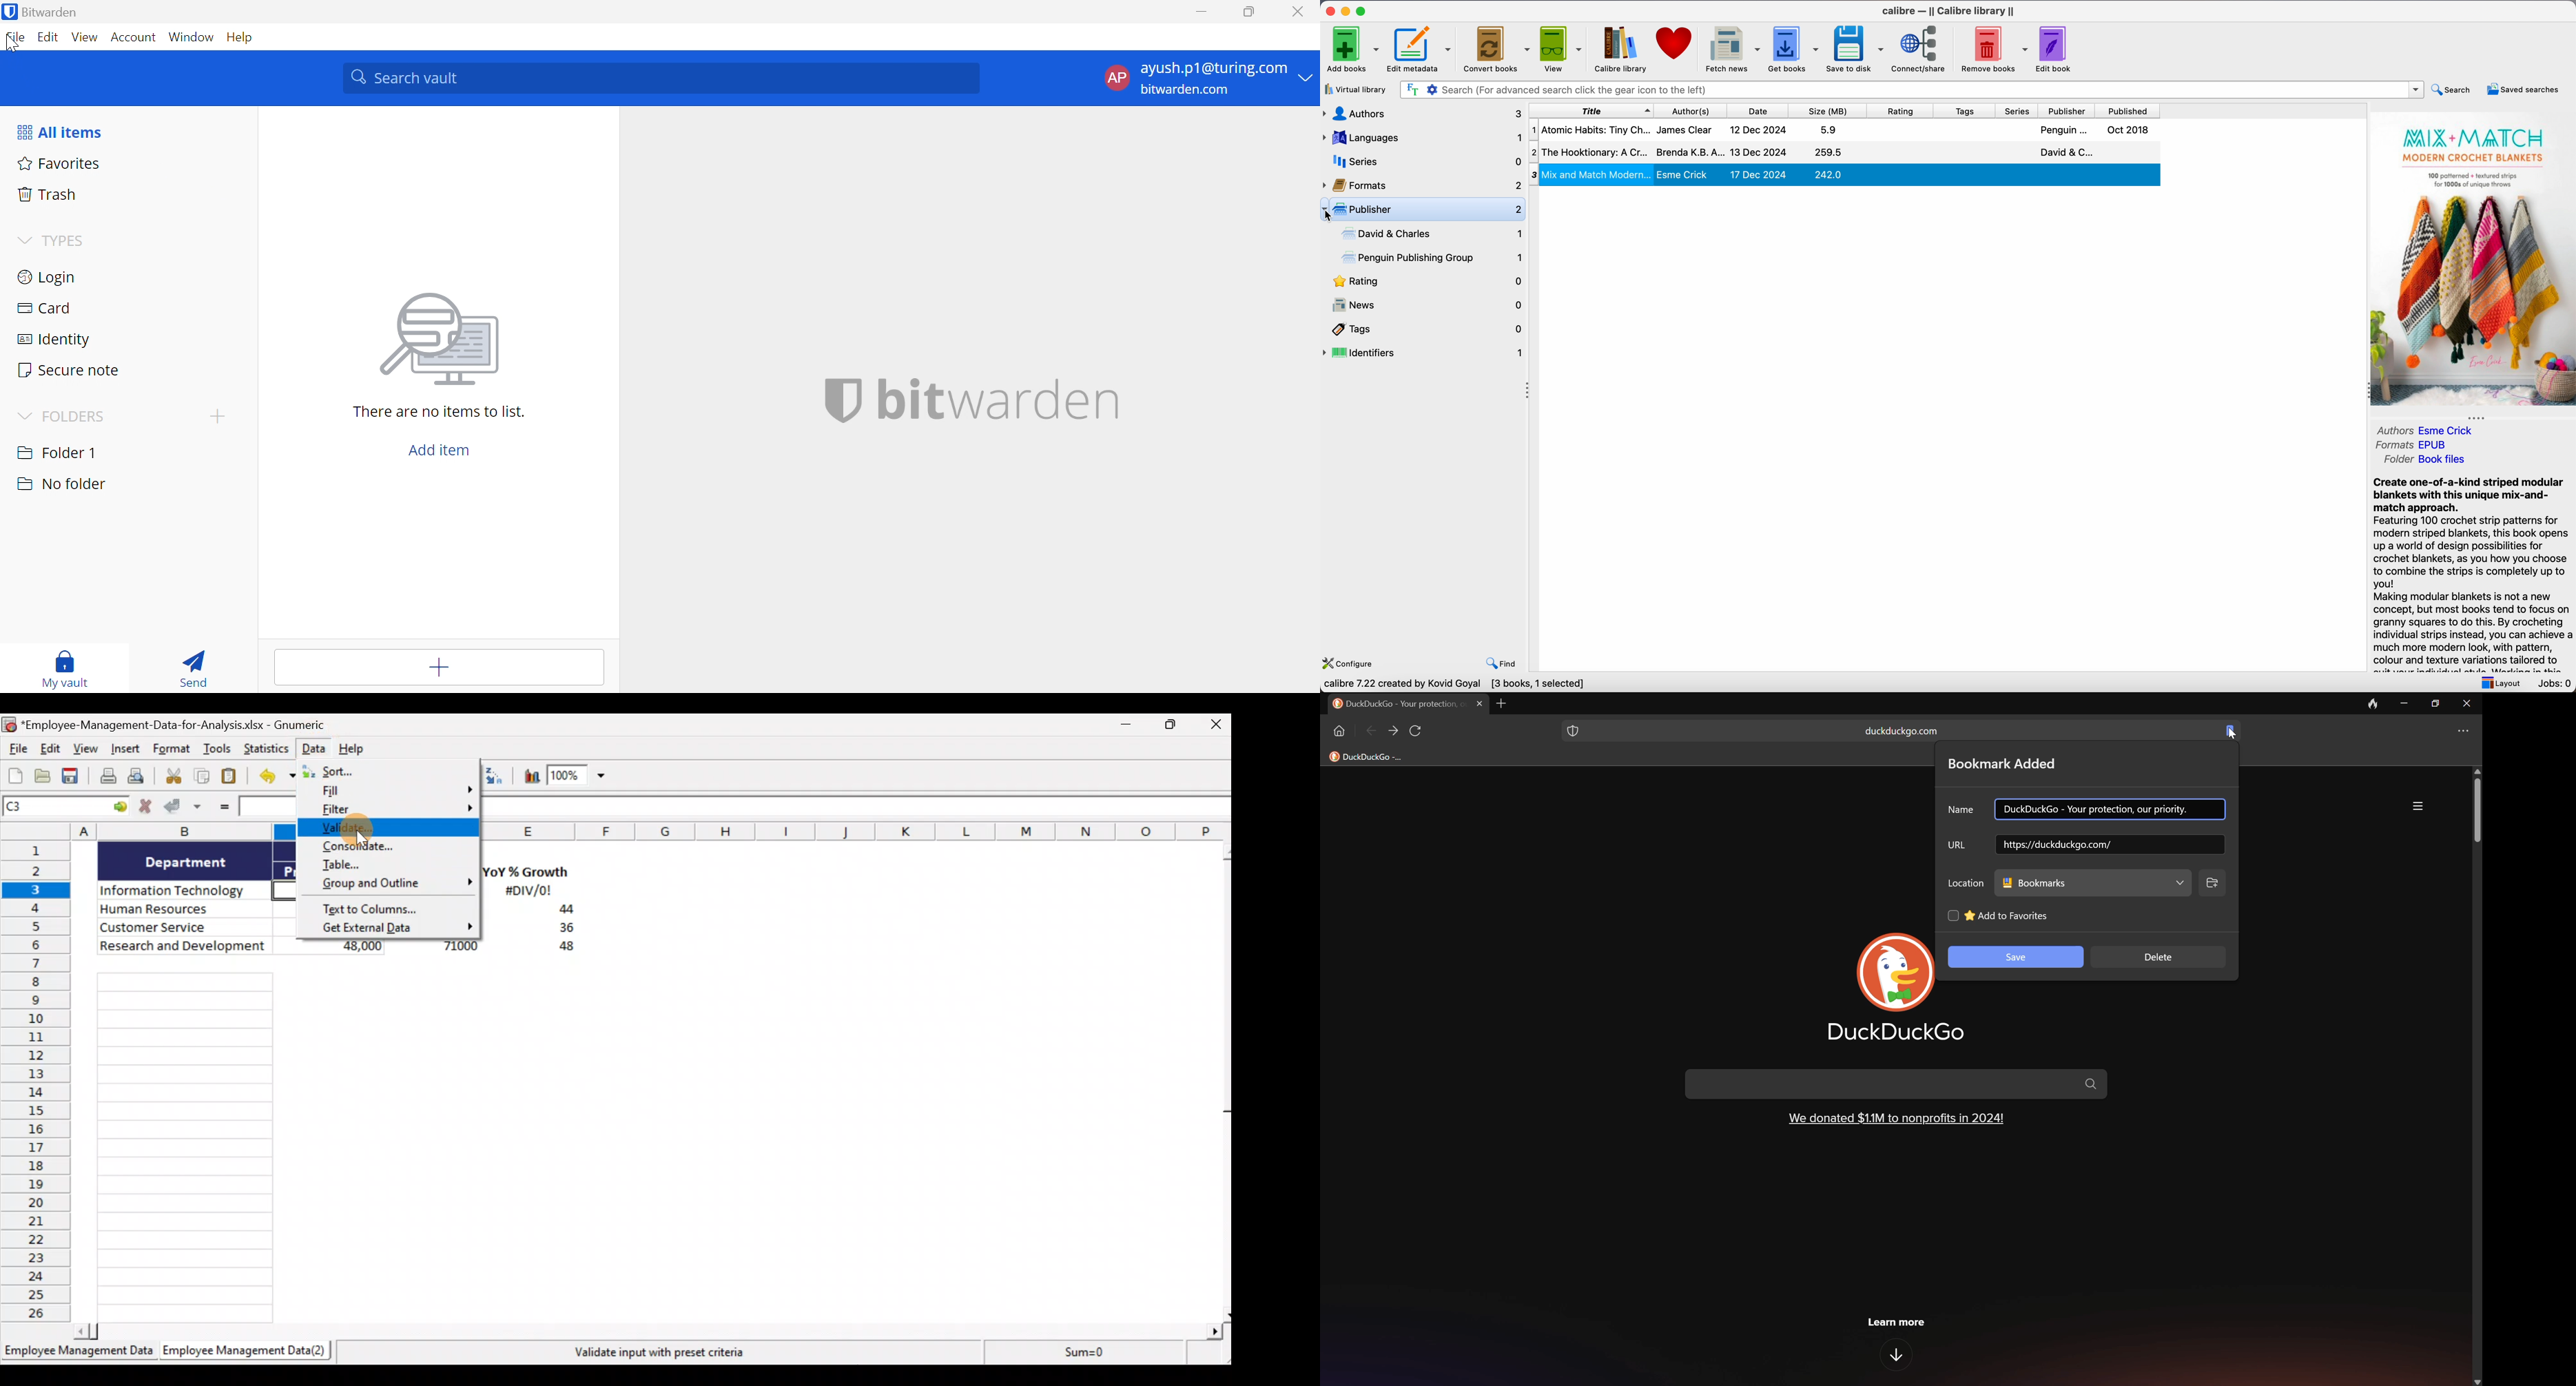 This screenshot has height=1400, width=2576. What do you see at coordinates (435, 451) in the screenshot?
I see `Add iitem` at bounding box center [435, 451].